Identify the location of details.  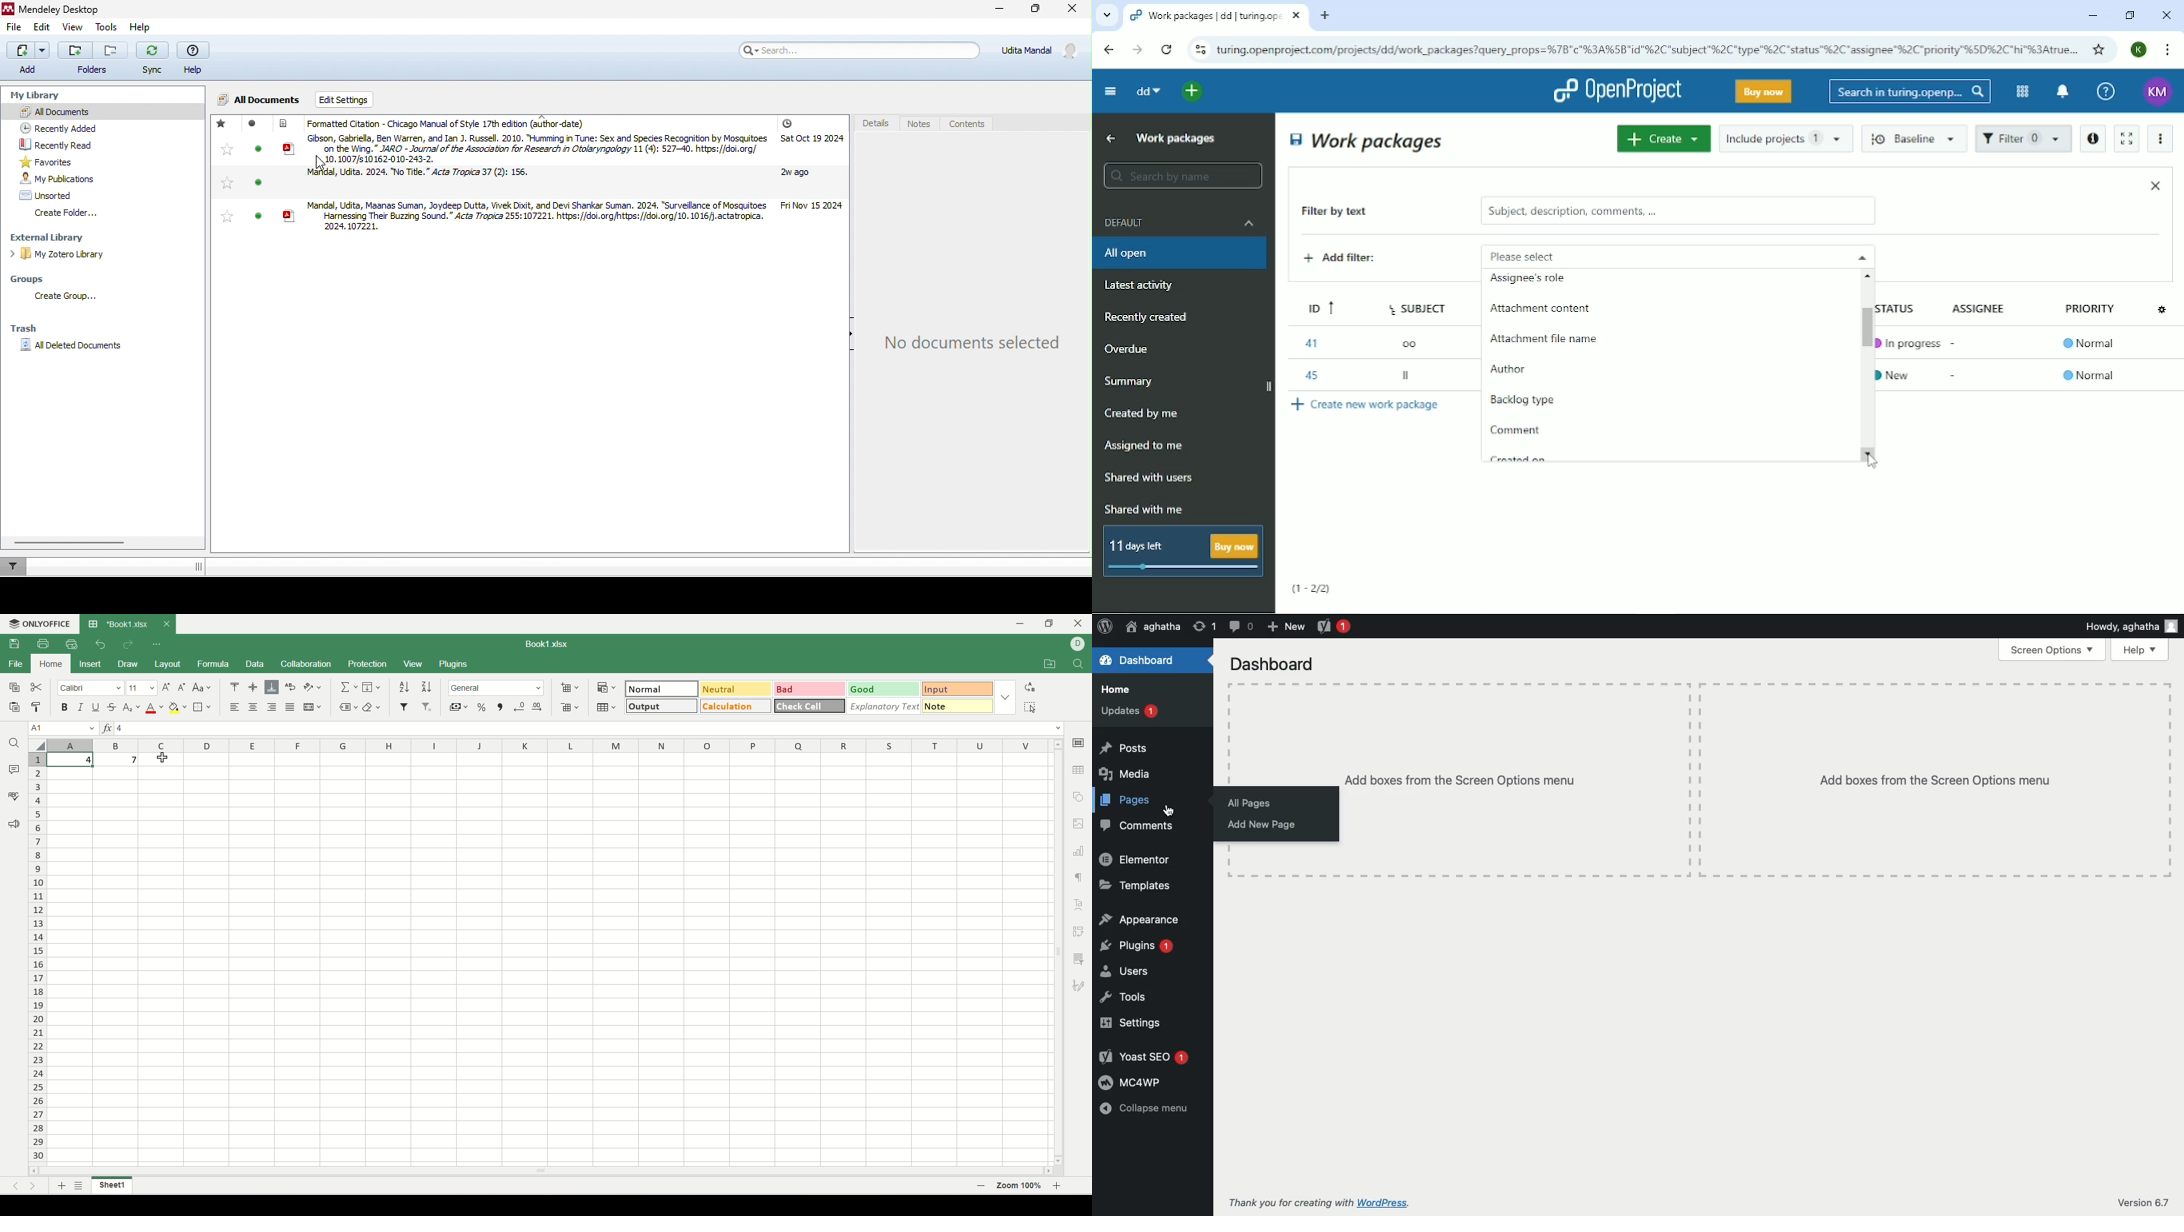
(874, 125).